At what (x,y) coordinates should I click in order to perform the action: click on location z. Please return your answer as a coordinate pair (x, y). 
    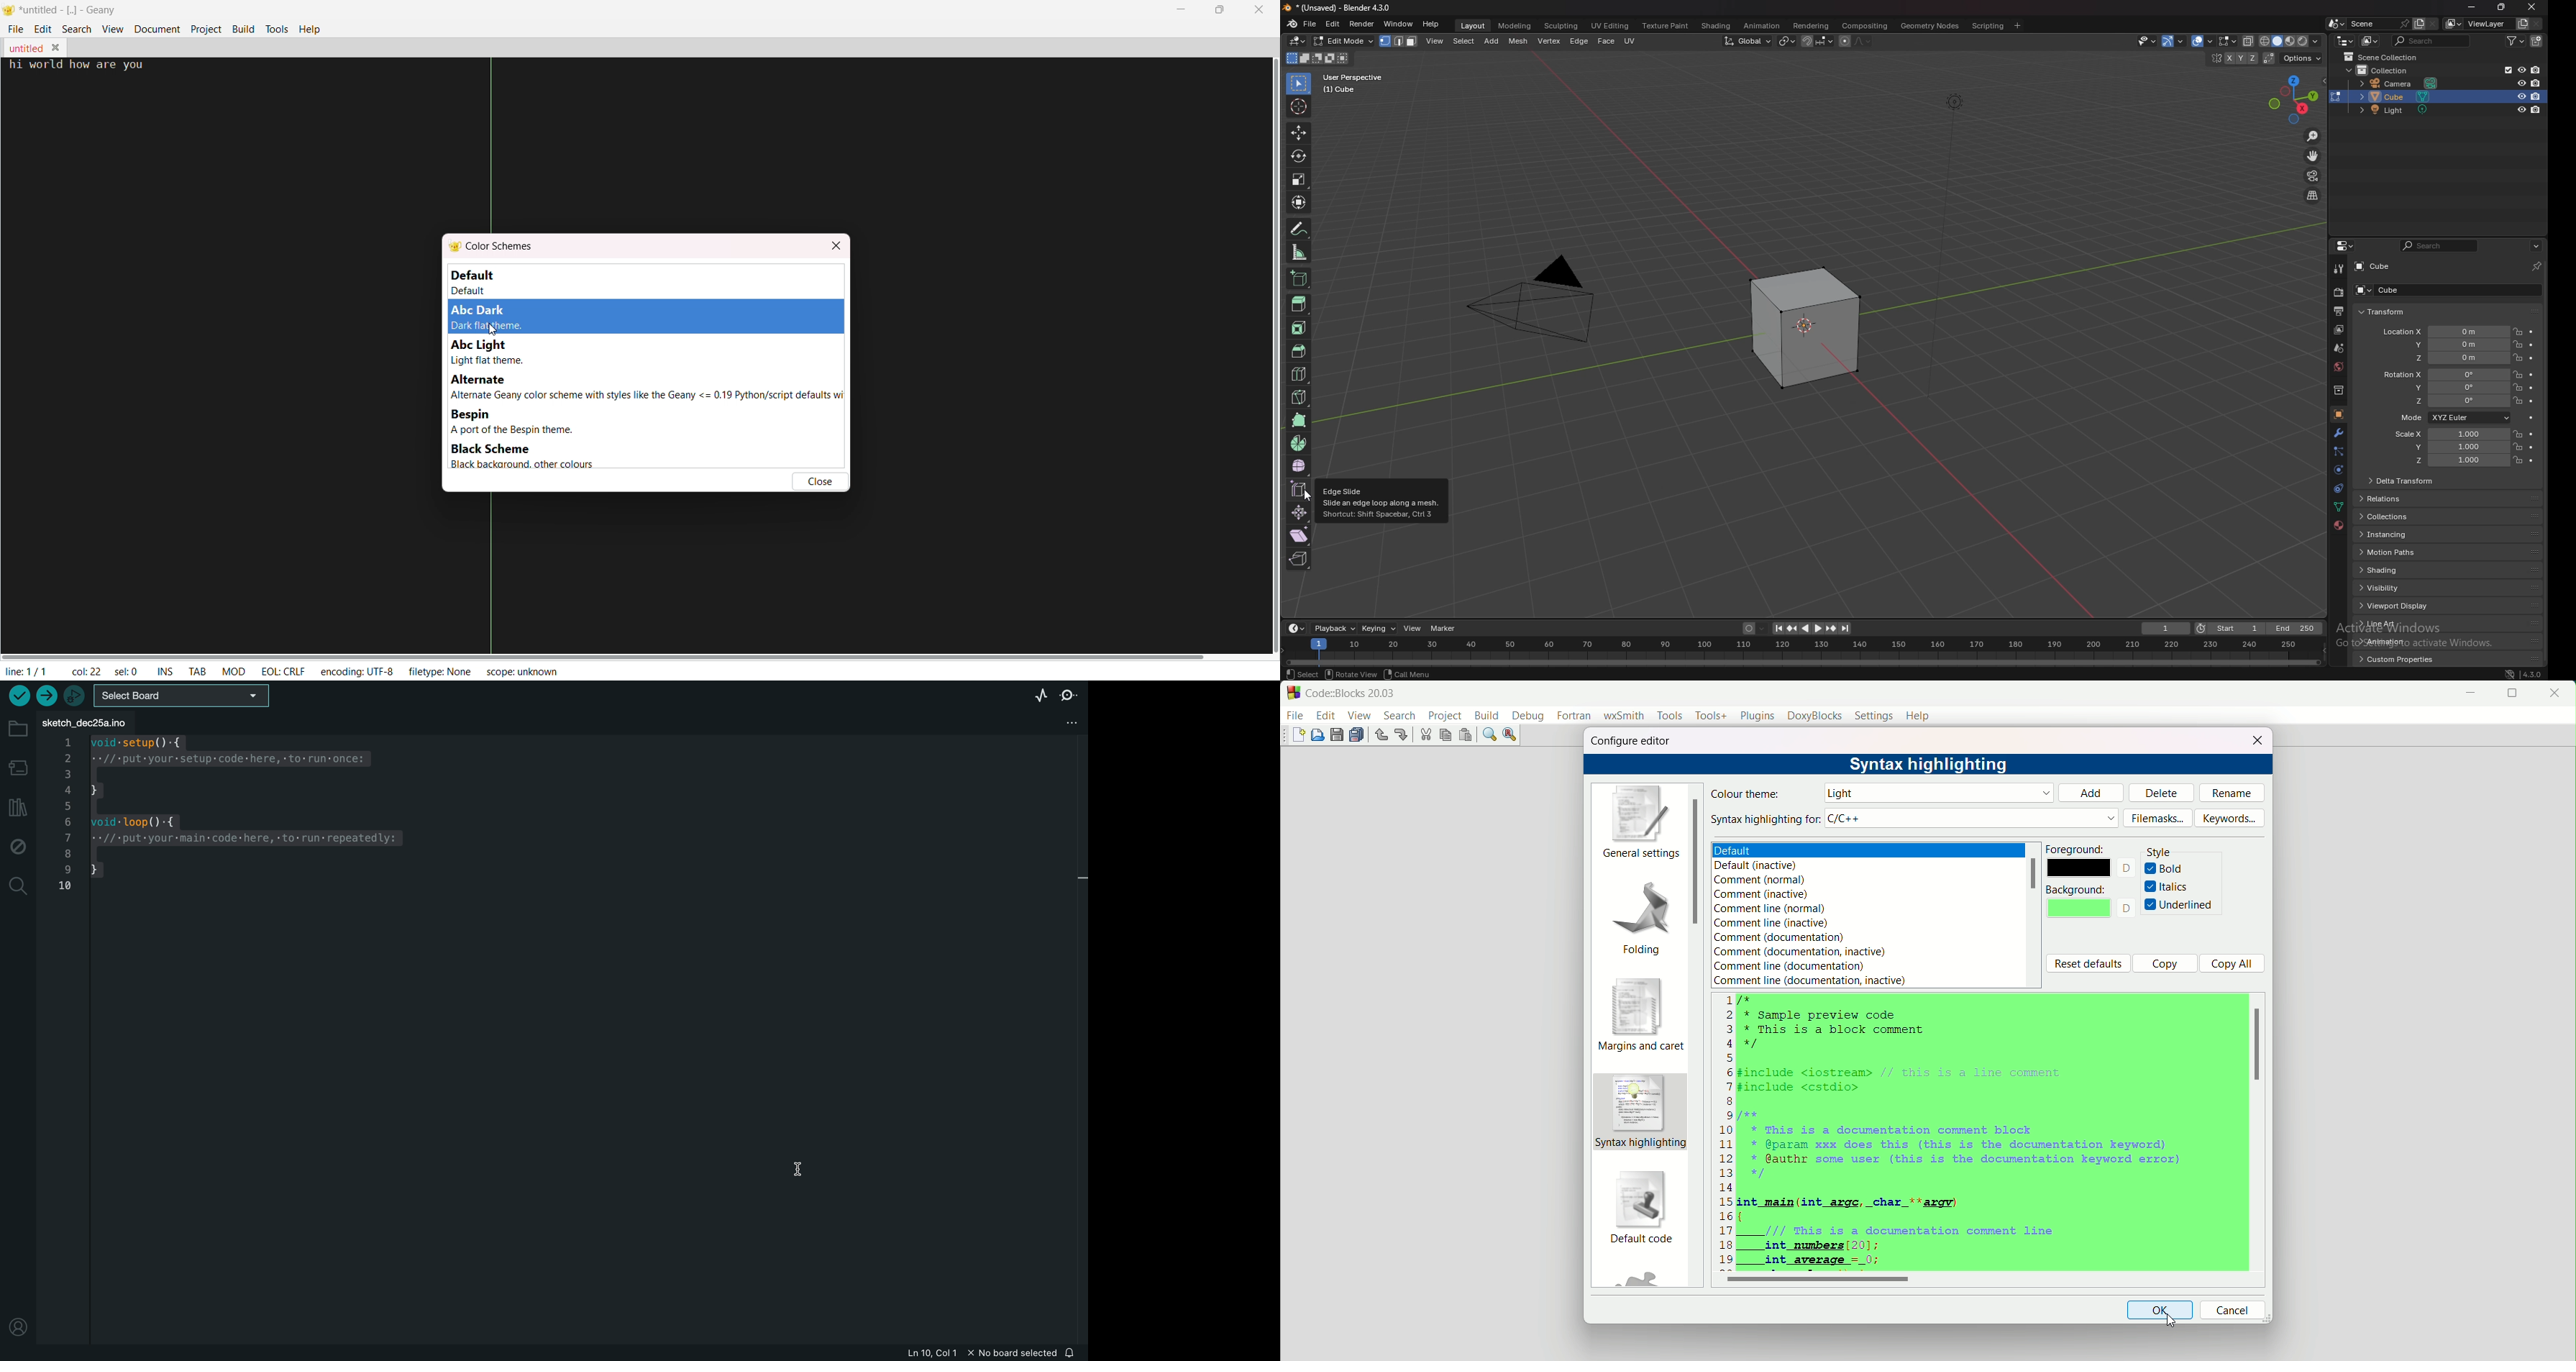
    Looking at the image, I should click on (2453, 358).